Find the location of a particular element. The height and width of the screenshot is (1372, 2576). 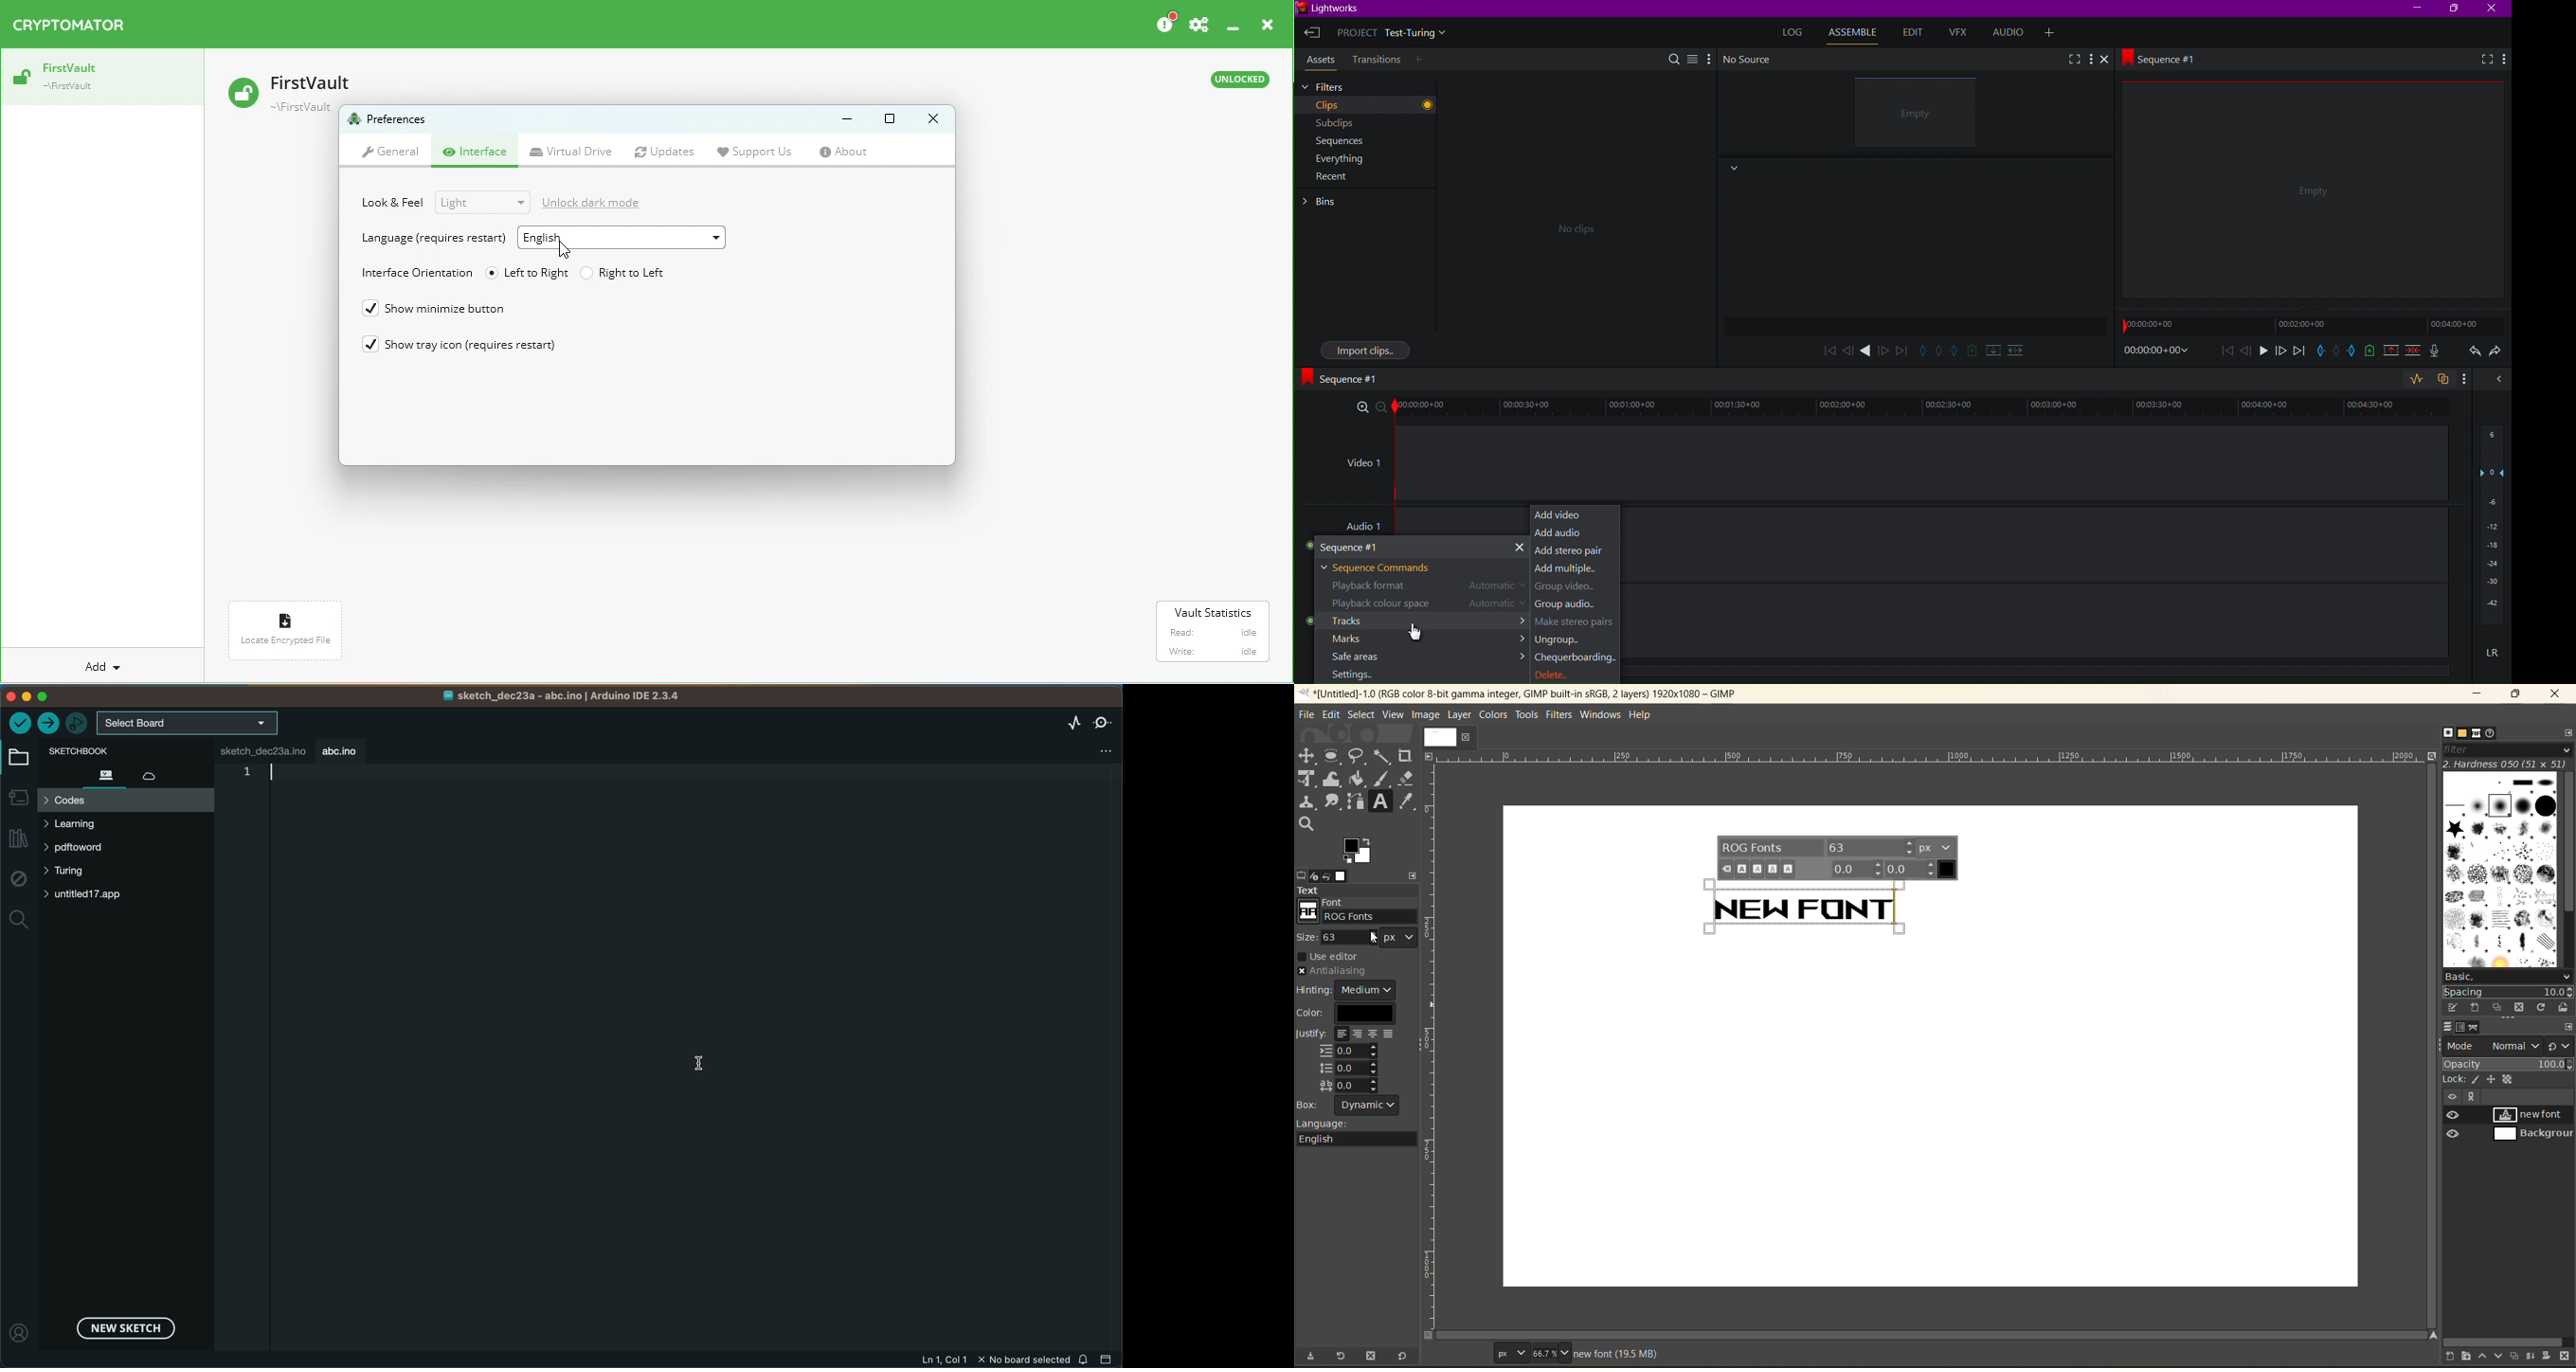

Chequerboarding is located at coordinates (1575, 659).